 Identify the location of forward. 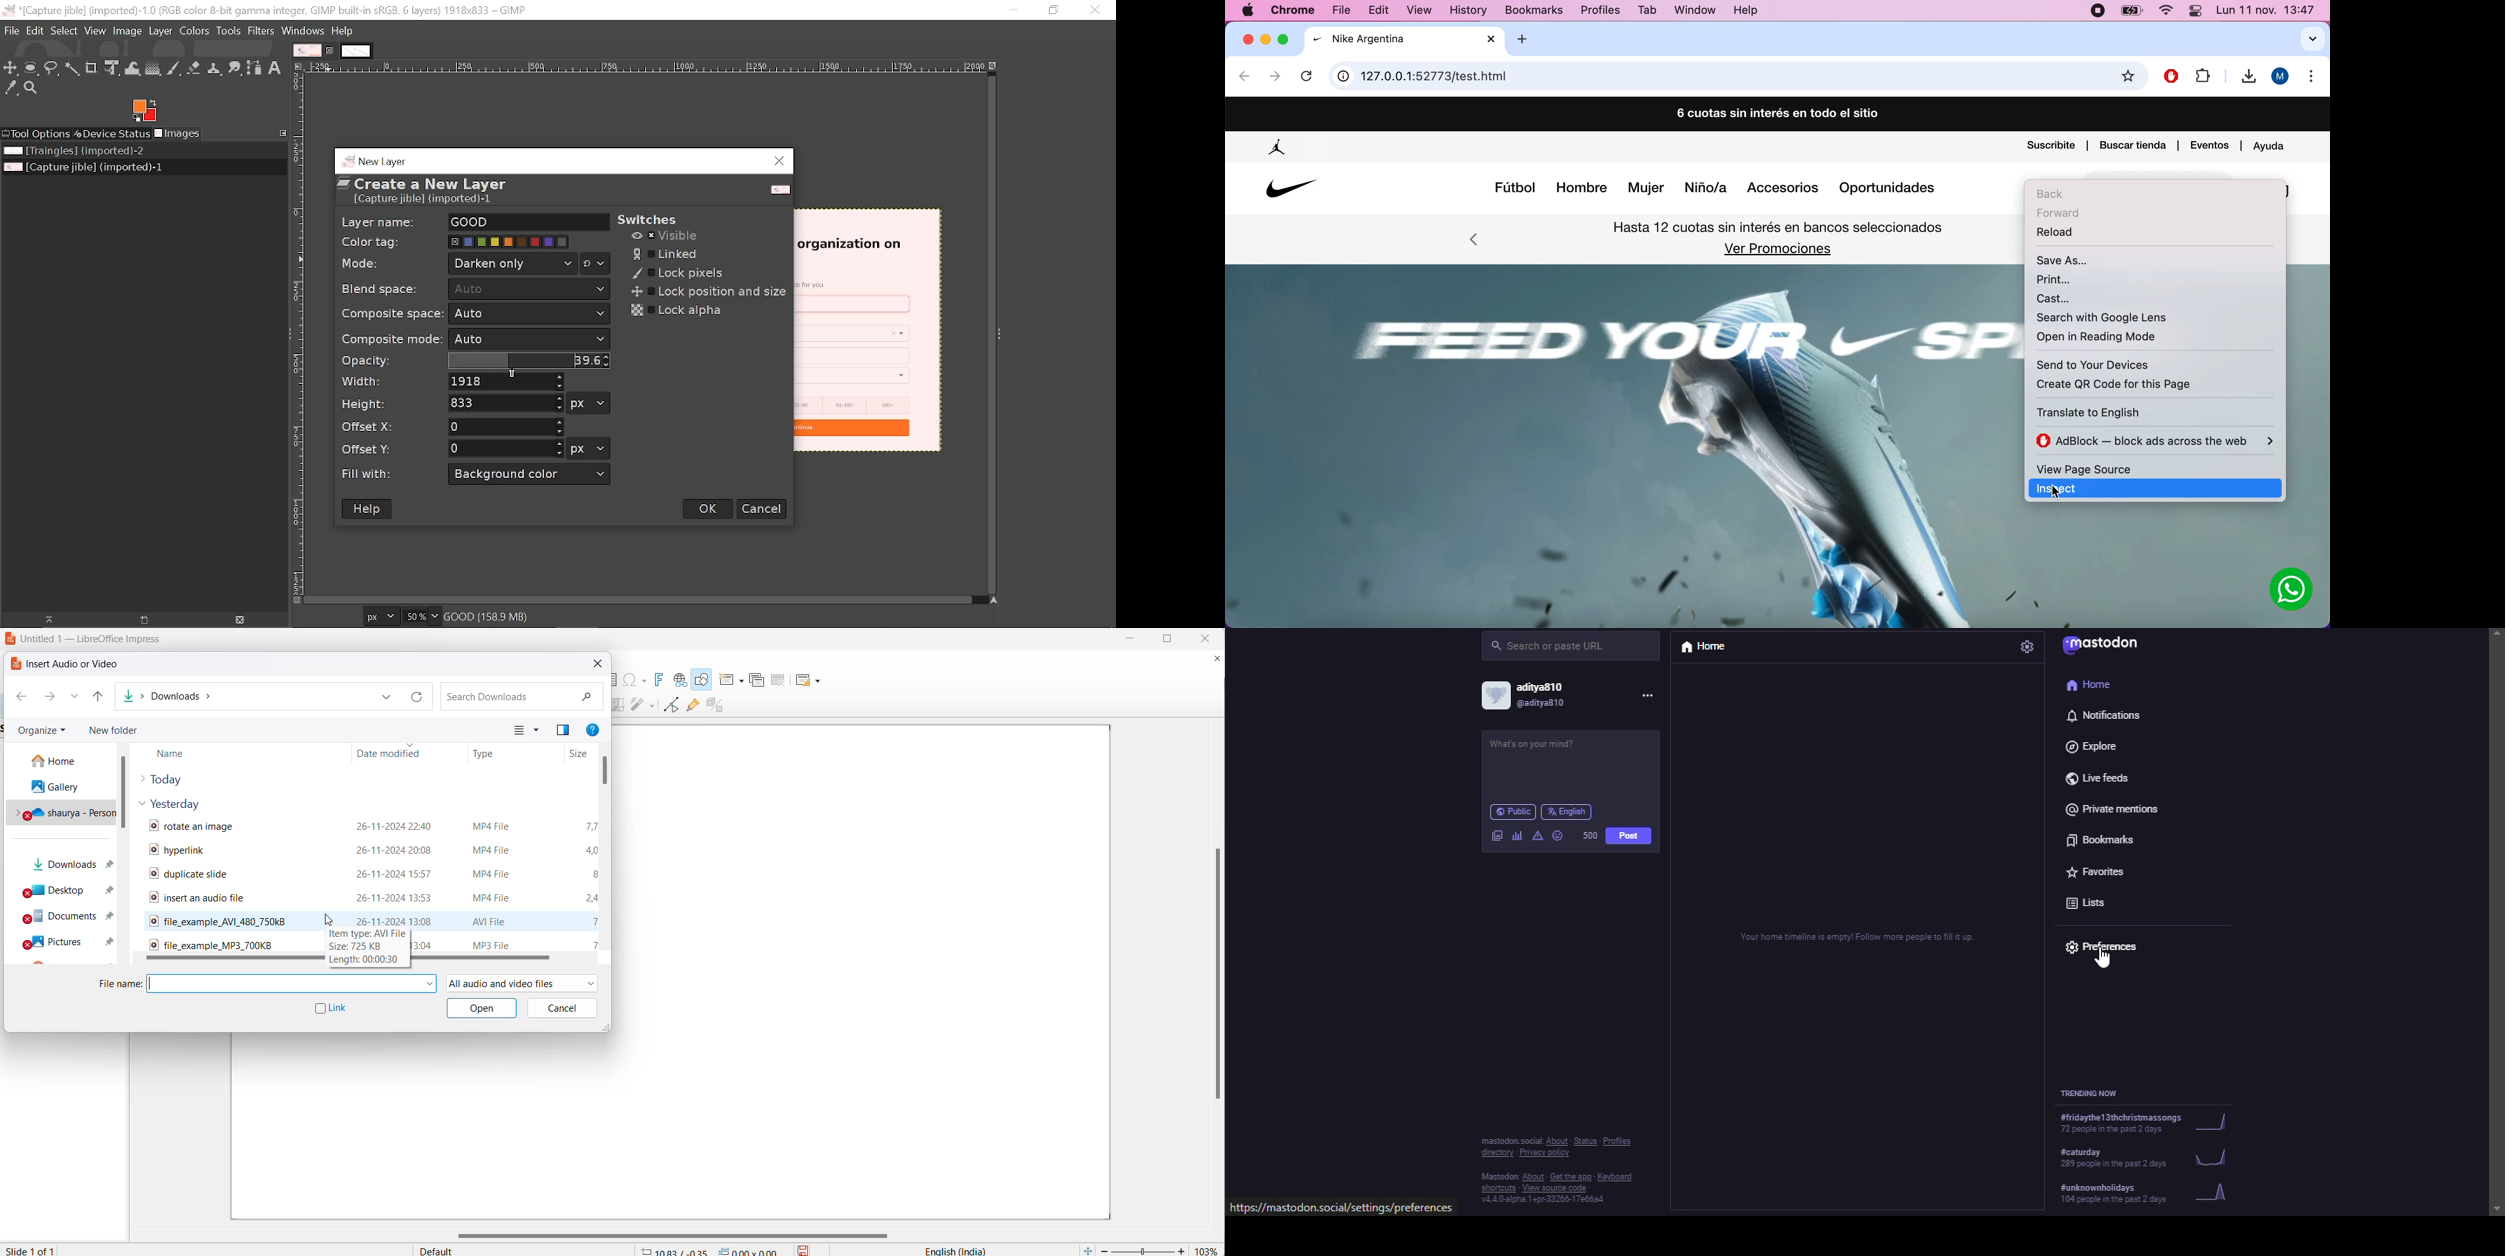
(2069, 213).